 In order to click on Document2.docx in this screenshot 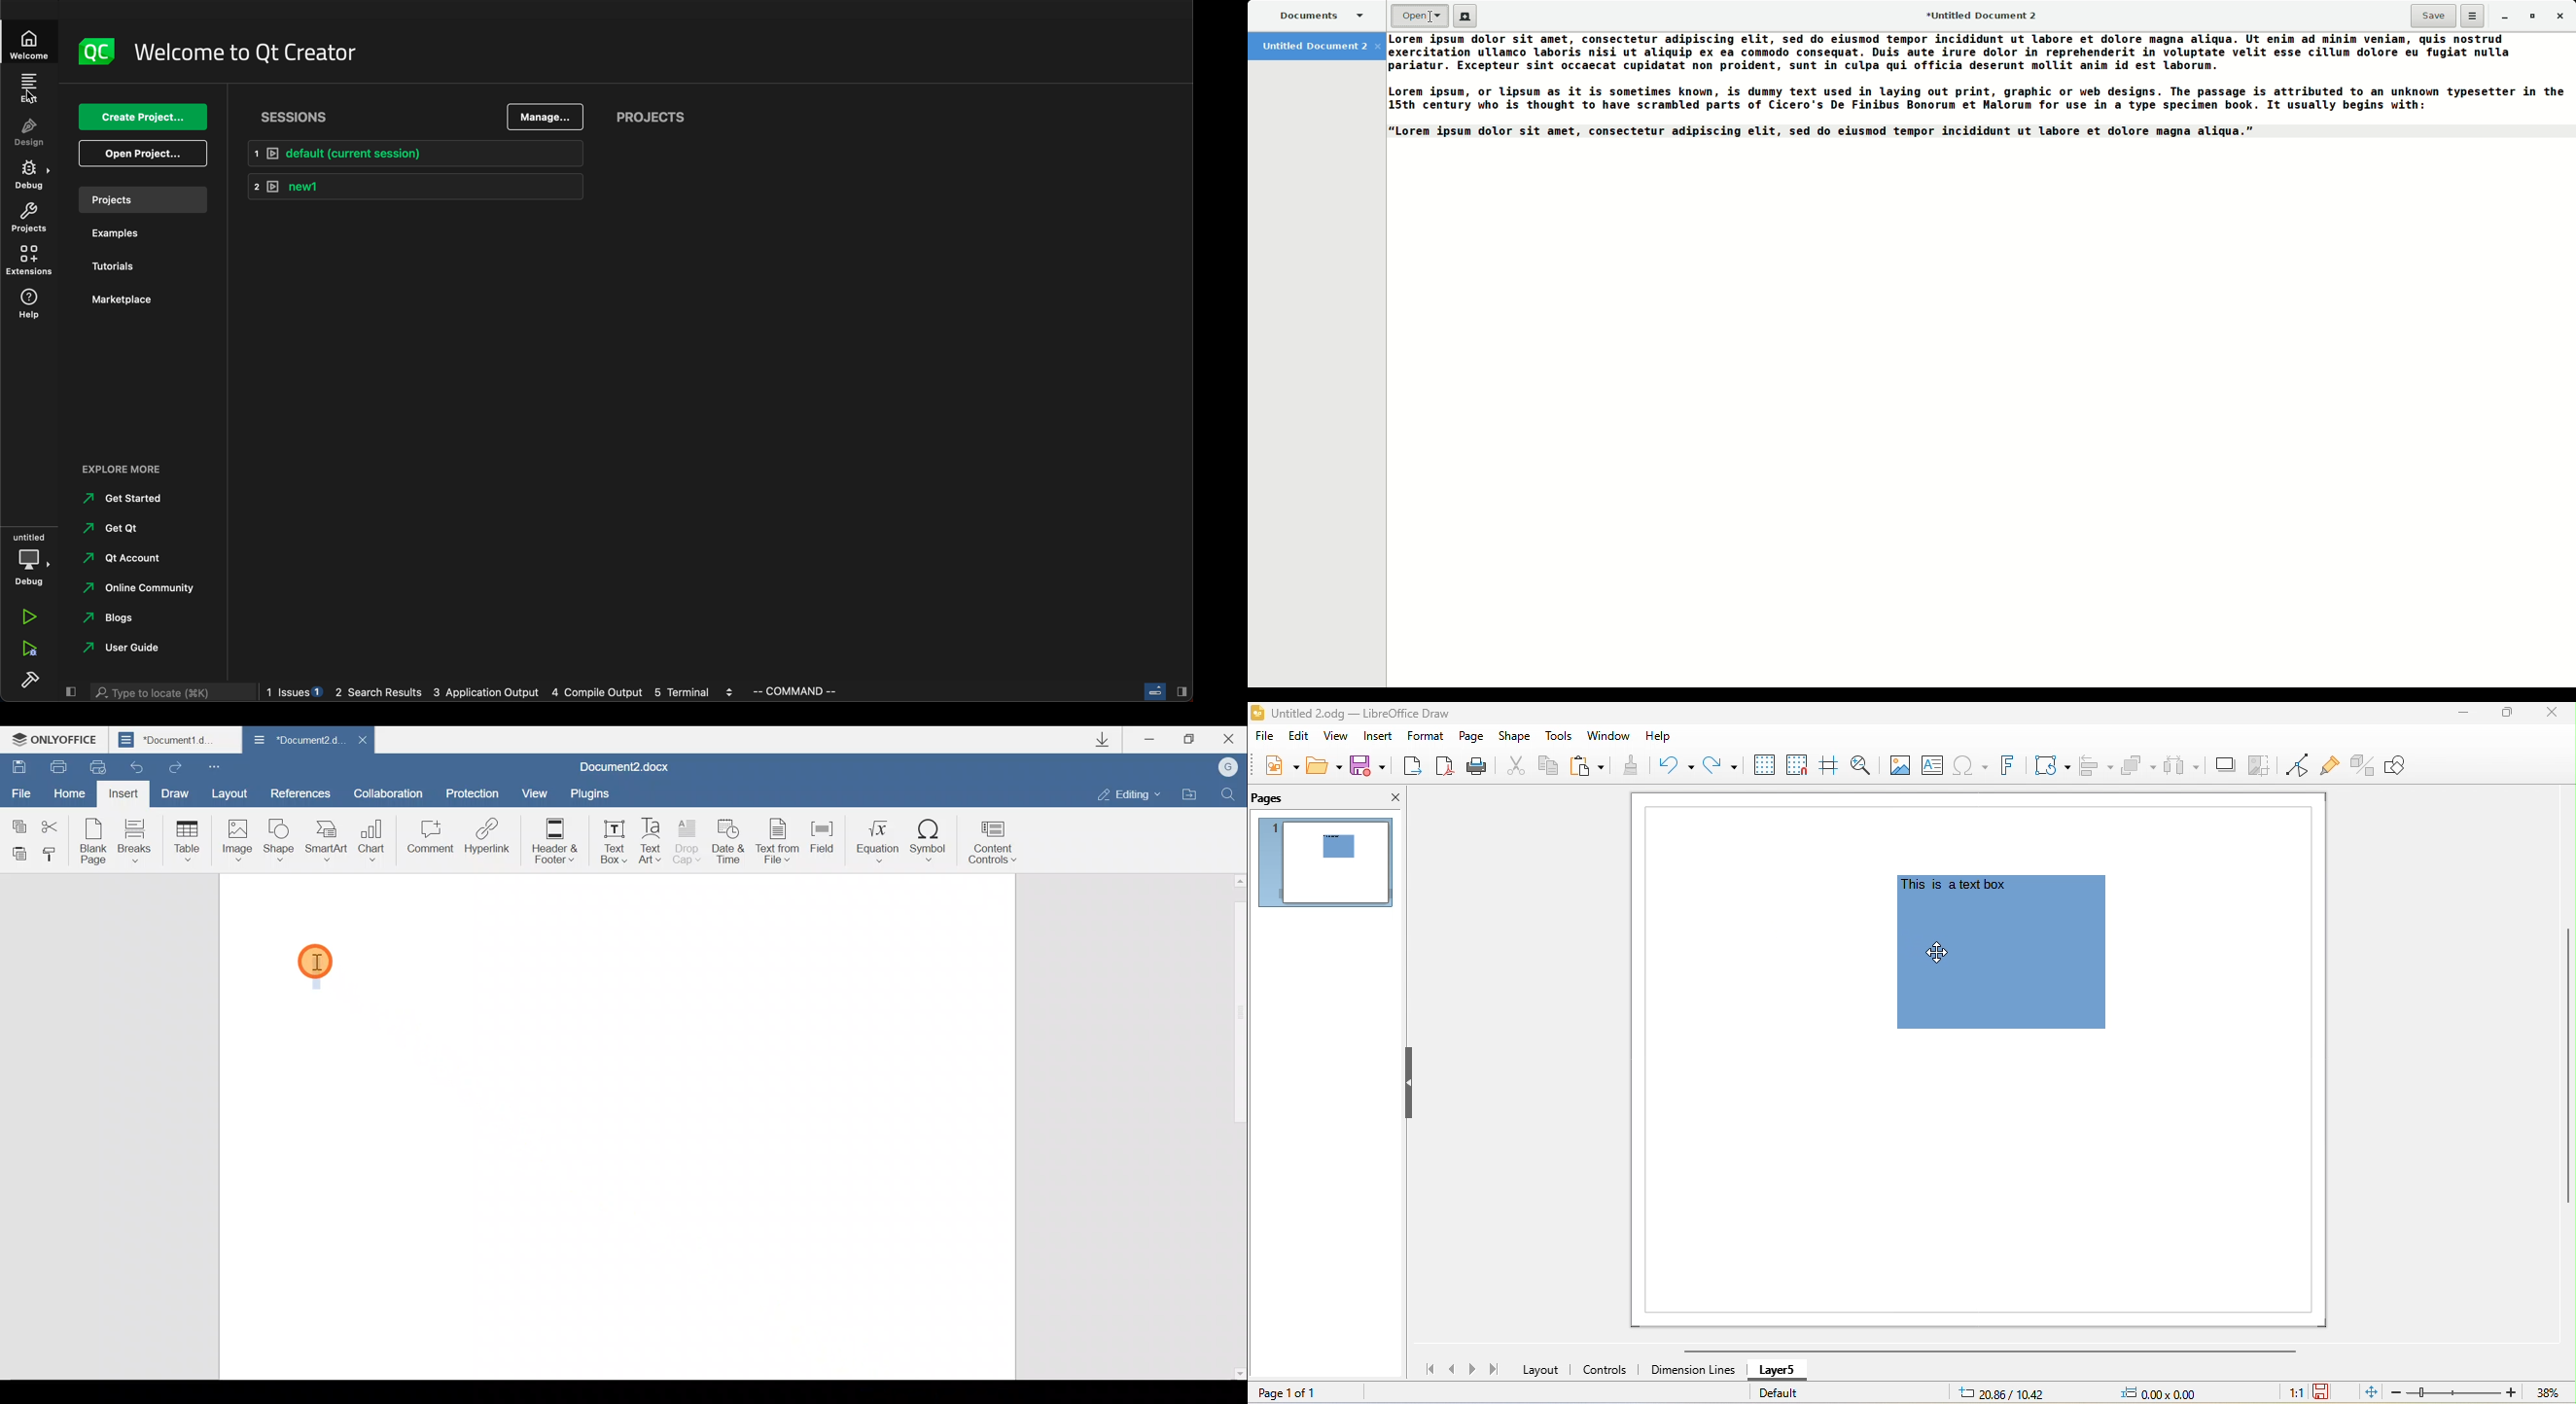, I will do `click(625, 766)`.